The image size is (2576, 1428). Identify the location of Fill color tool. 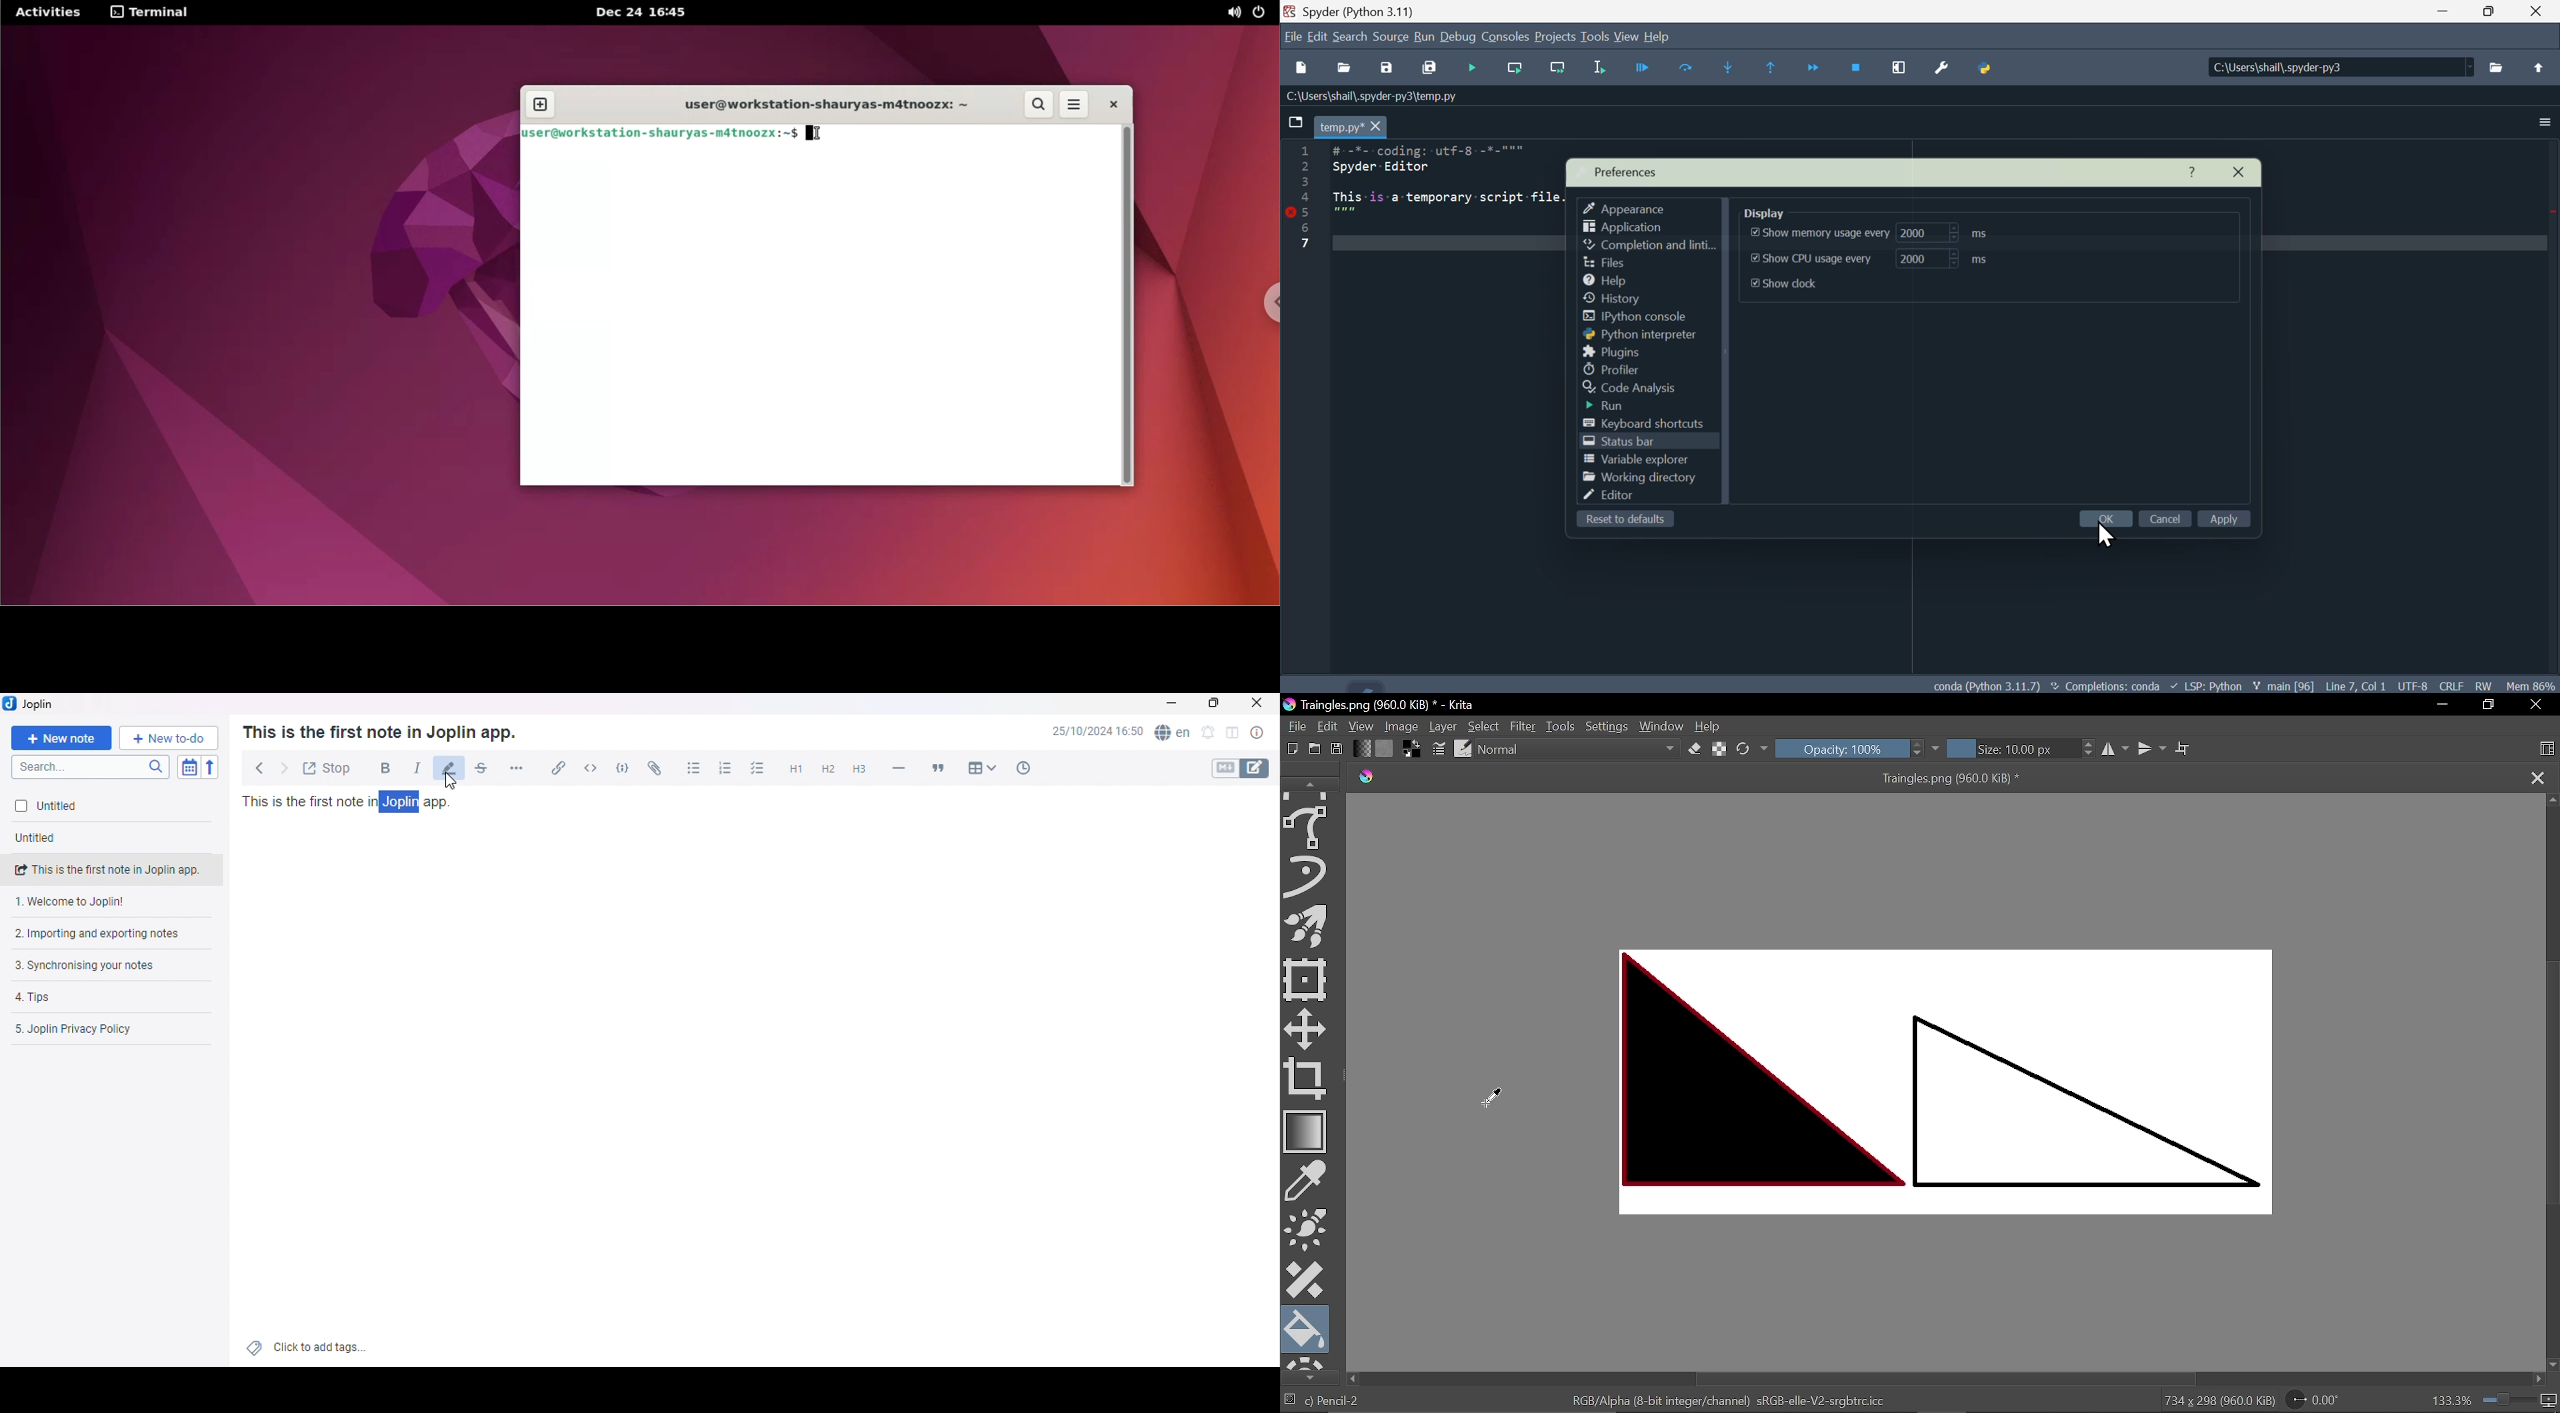
(1307, 1329).